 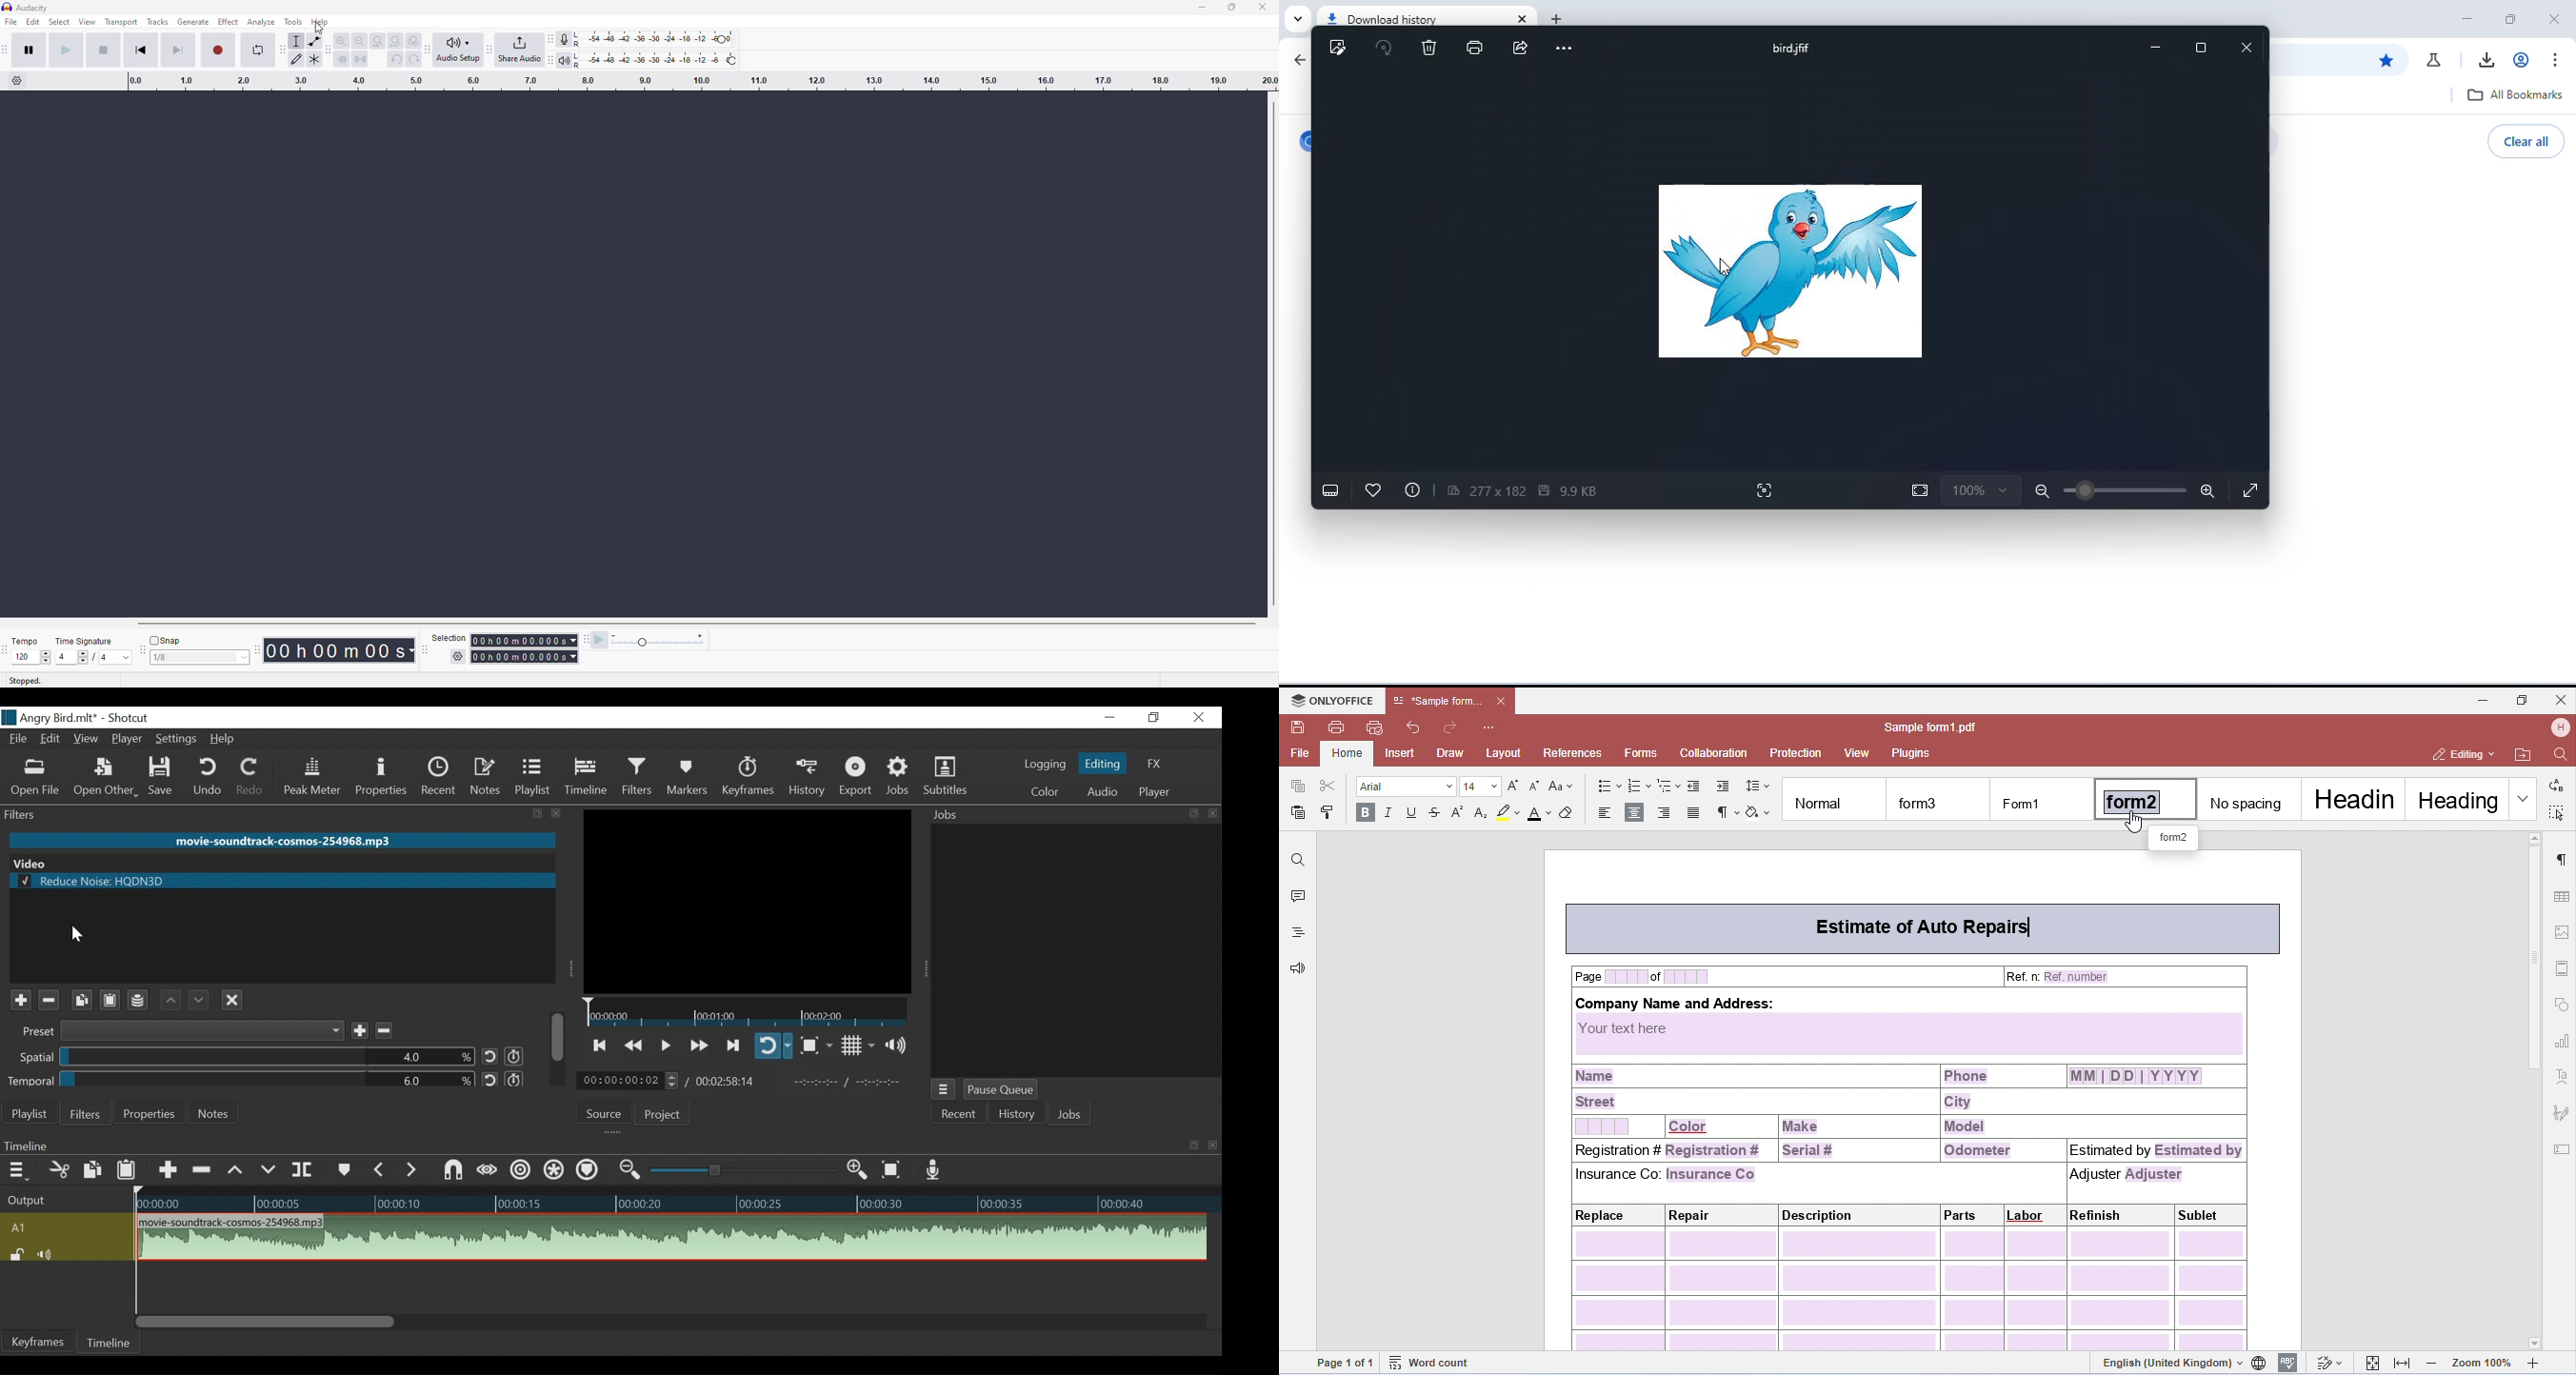 I want to click on cursor, so click(x=78, y=934).